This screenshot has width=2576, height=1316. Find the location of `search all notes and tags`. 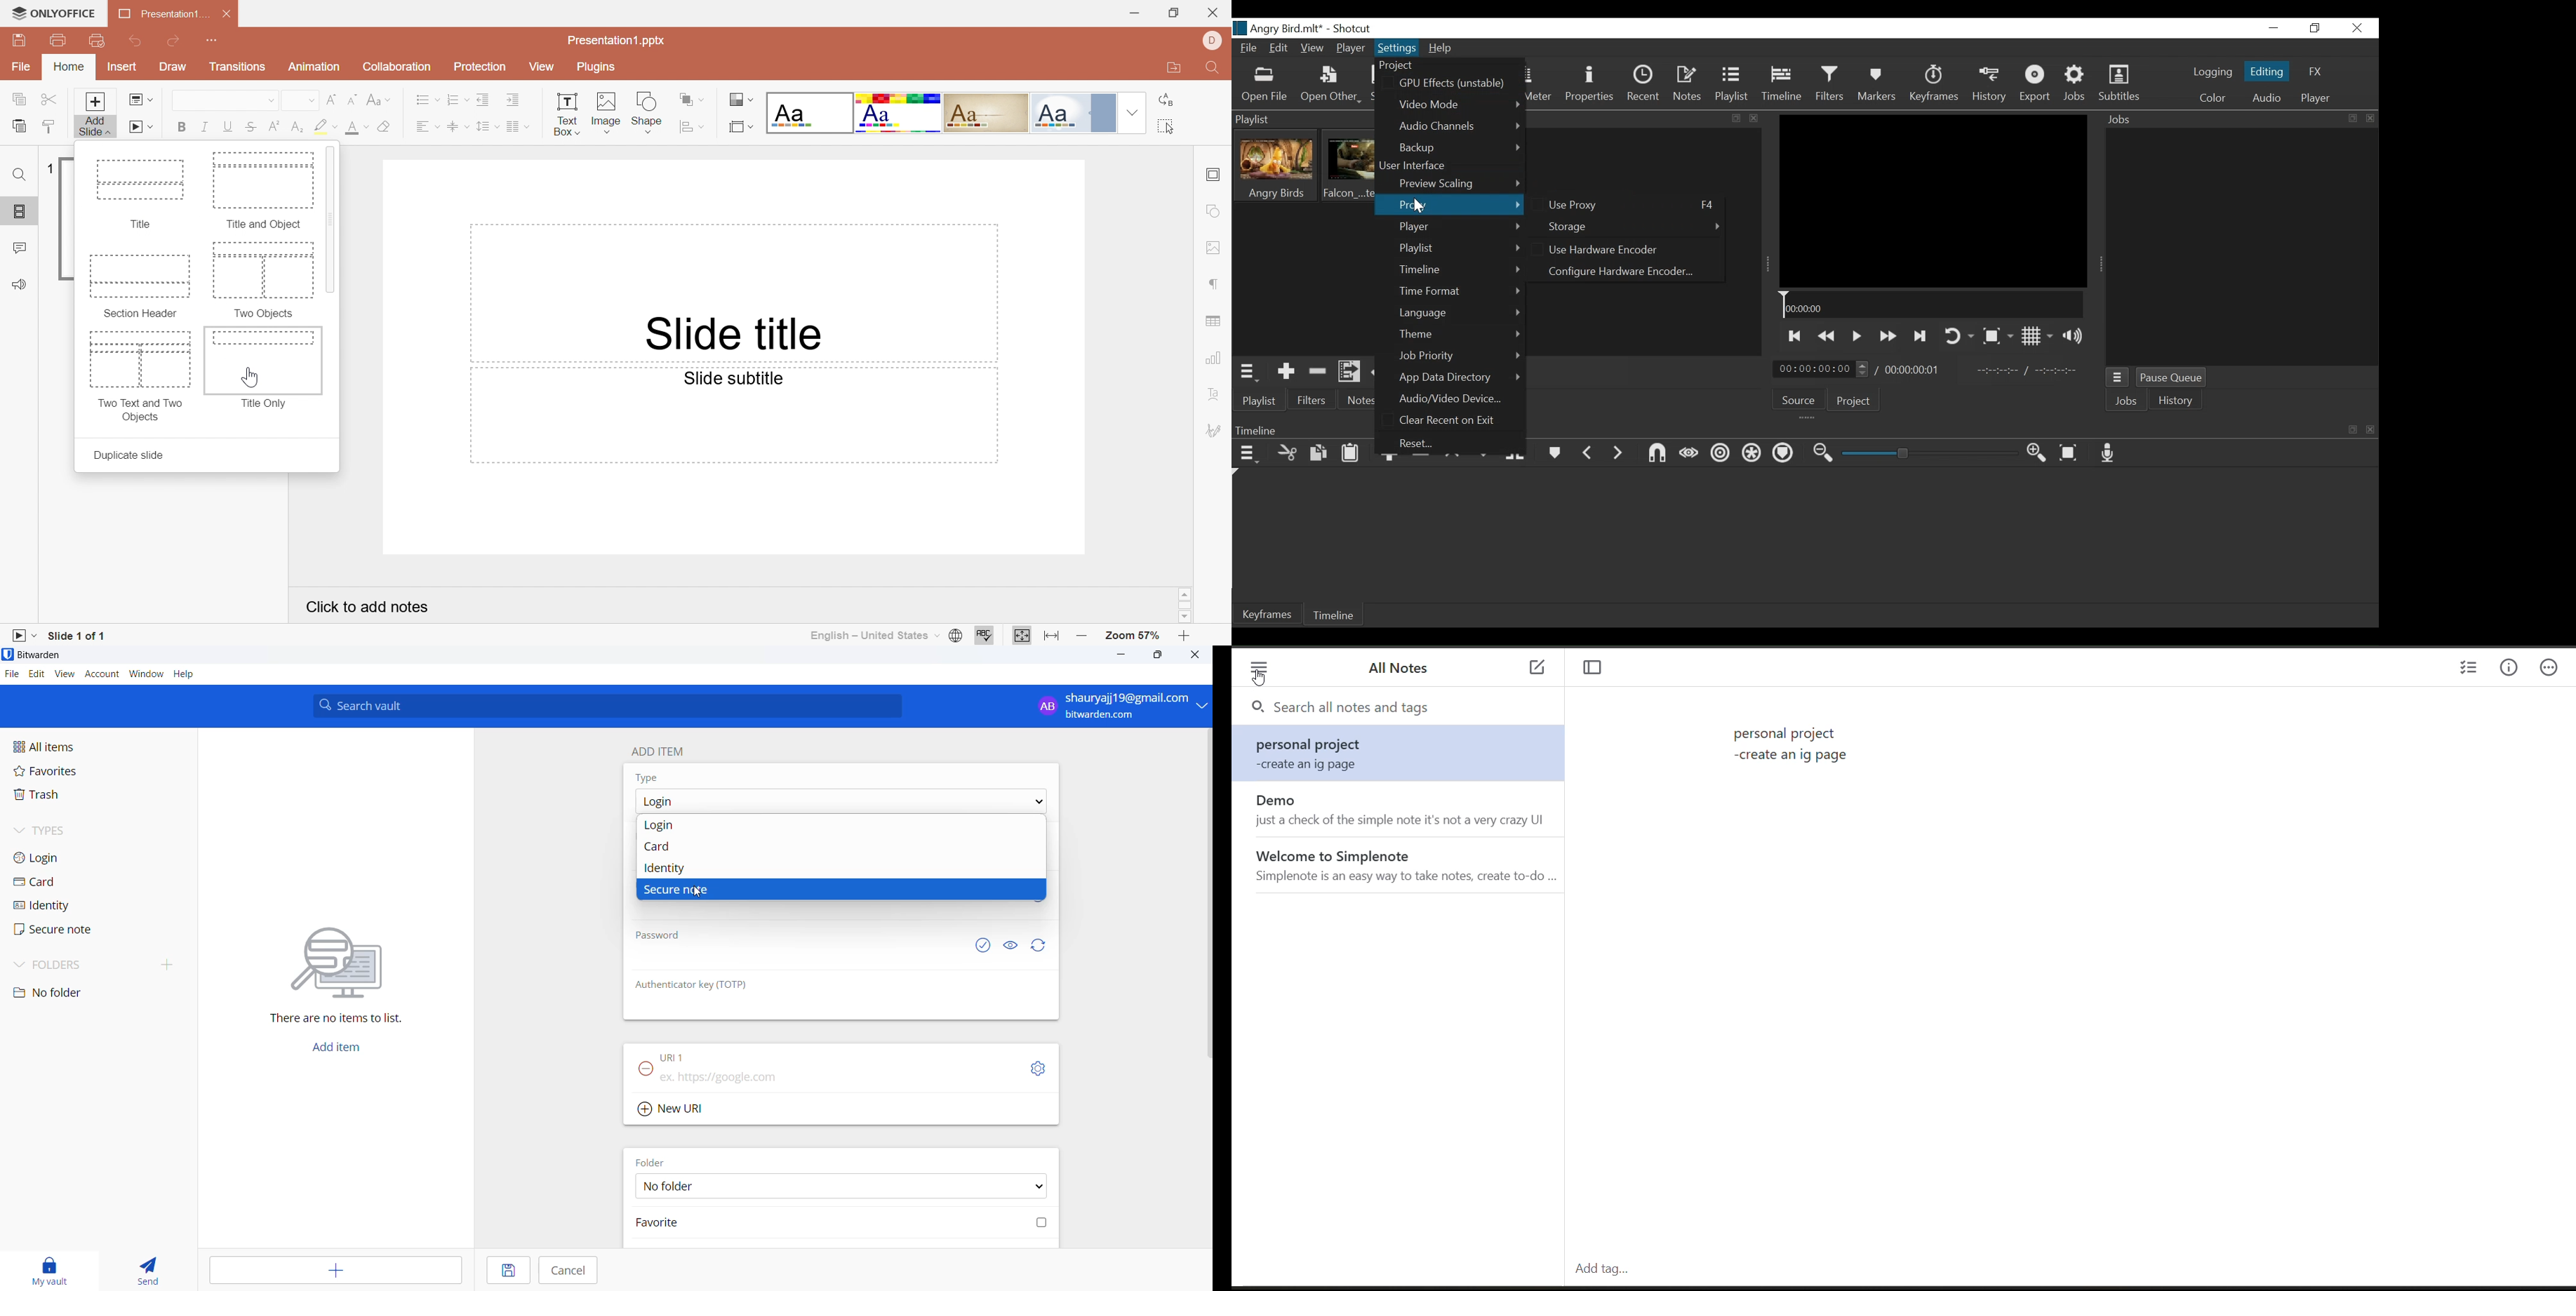

search all notes and tags is located at coordinates (1411, 709).